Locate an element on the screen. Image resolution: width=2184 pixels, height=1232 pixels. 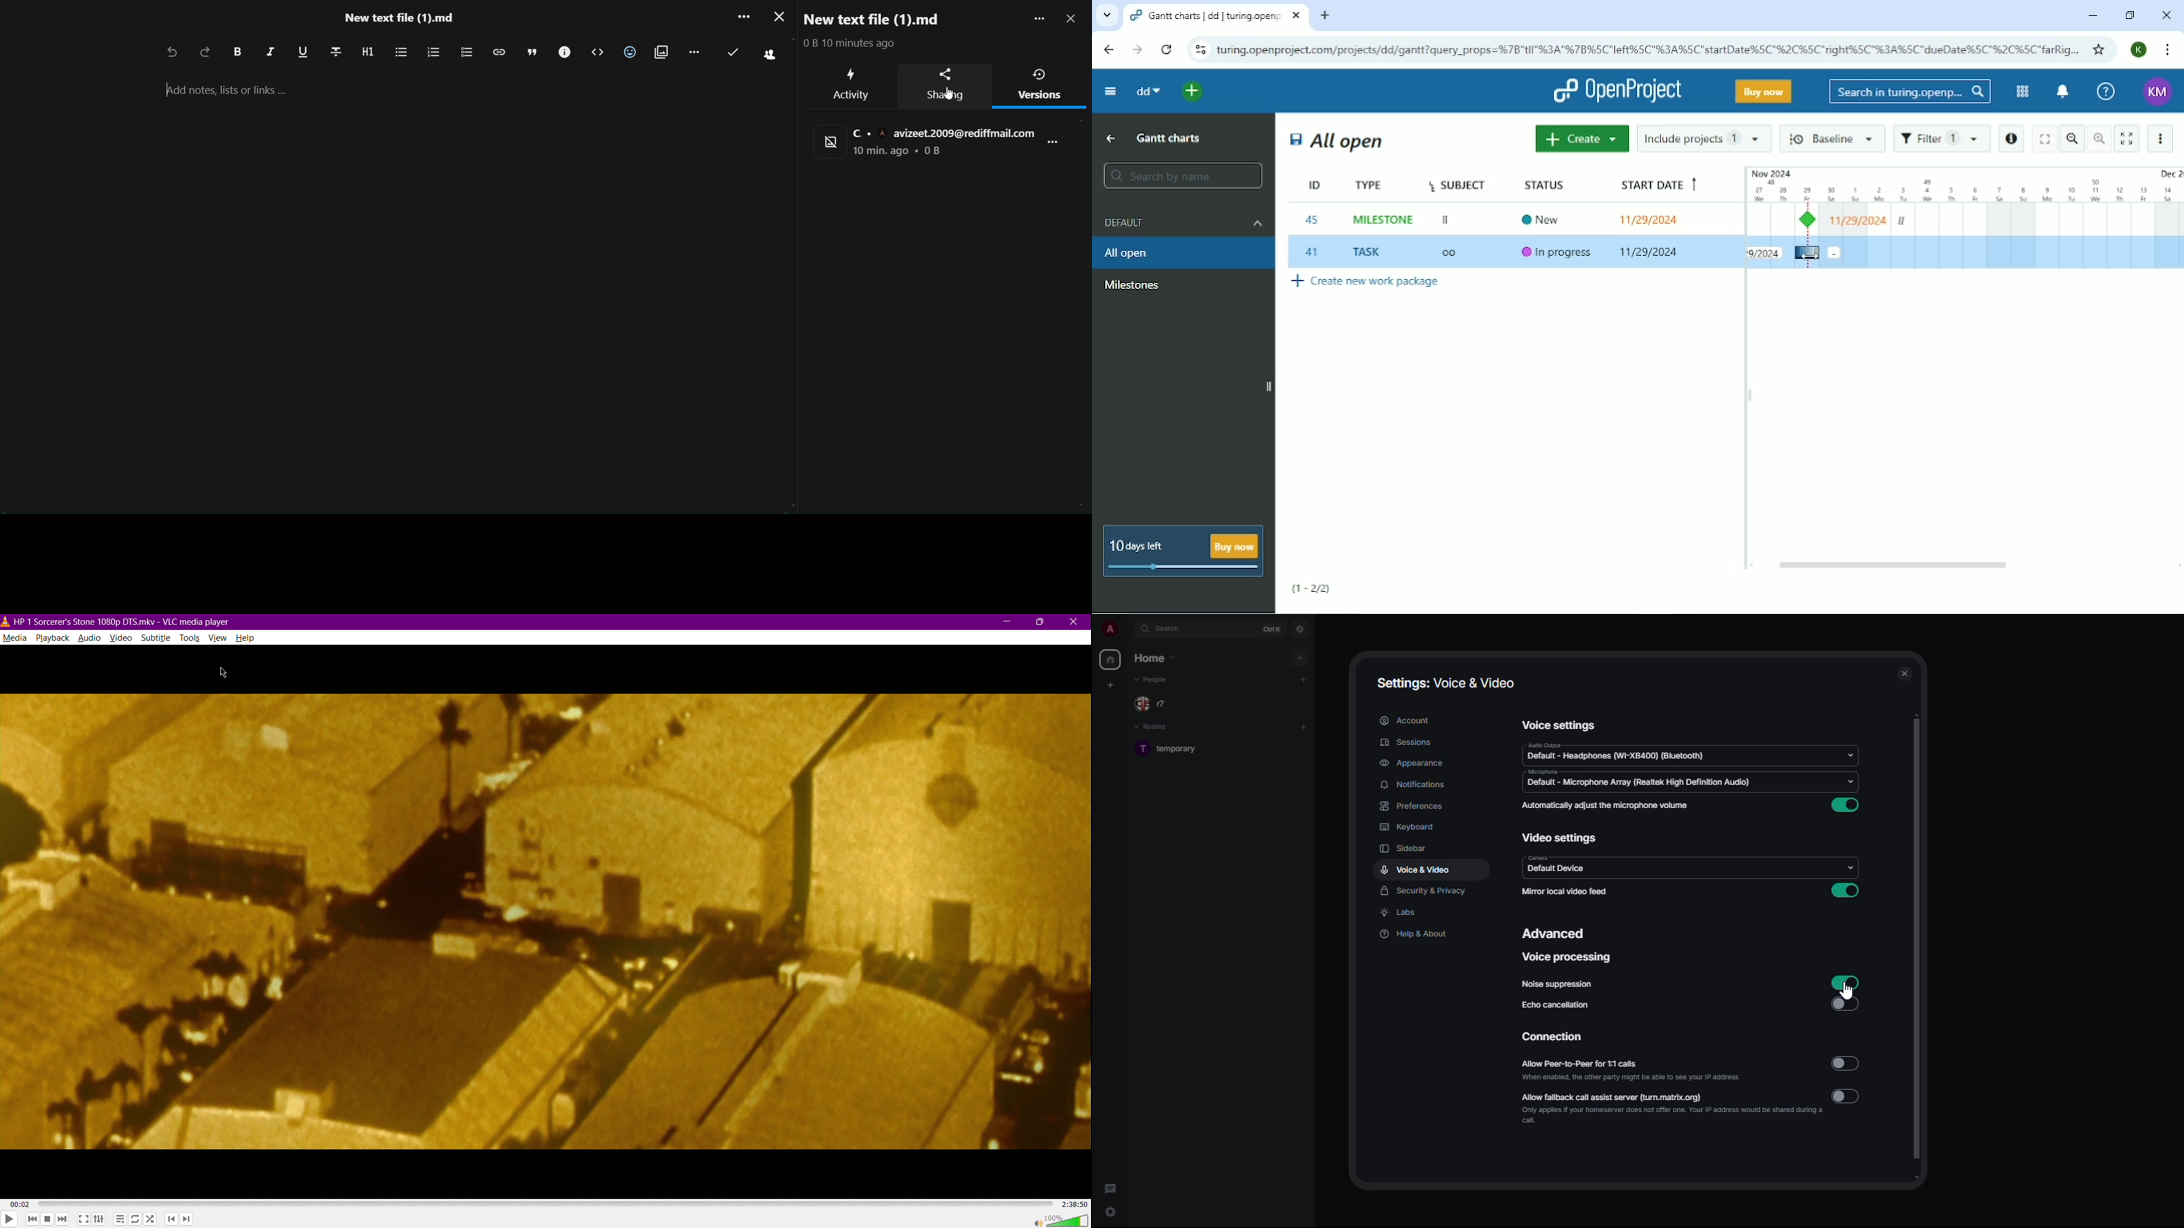
ordered list is located at coordinates (433, 53).